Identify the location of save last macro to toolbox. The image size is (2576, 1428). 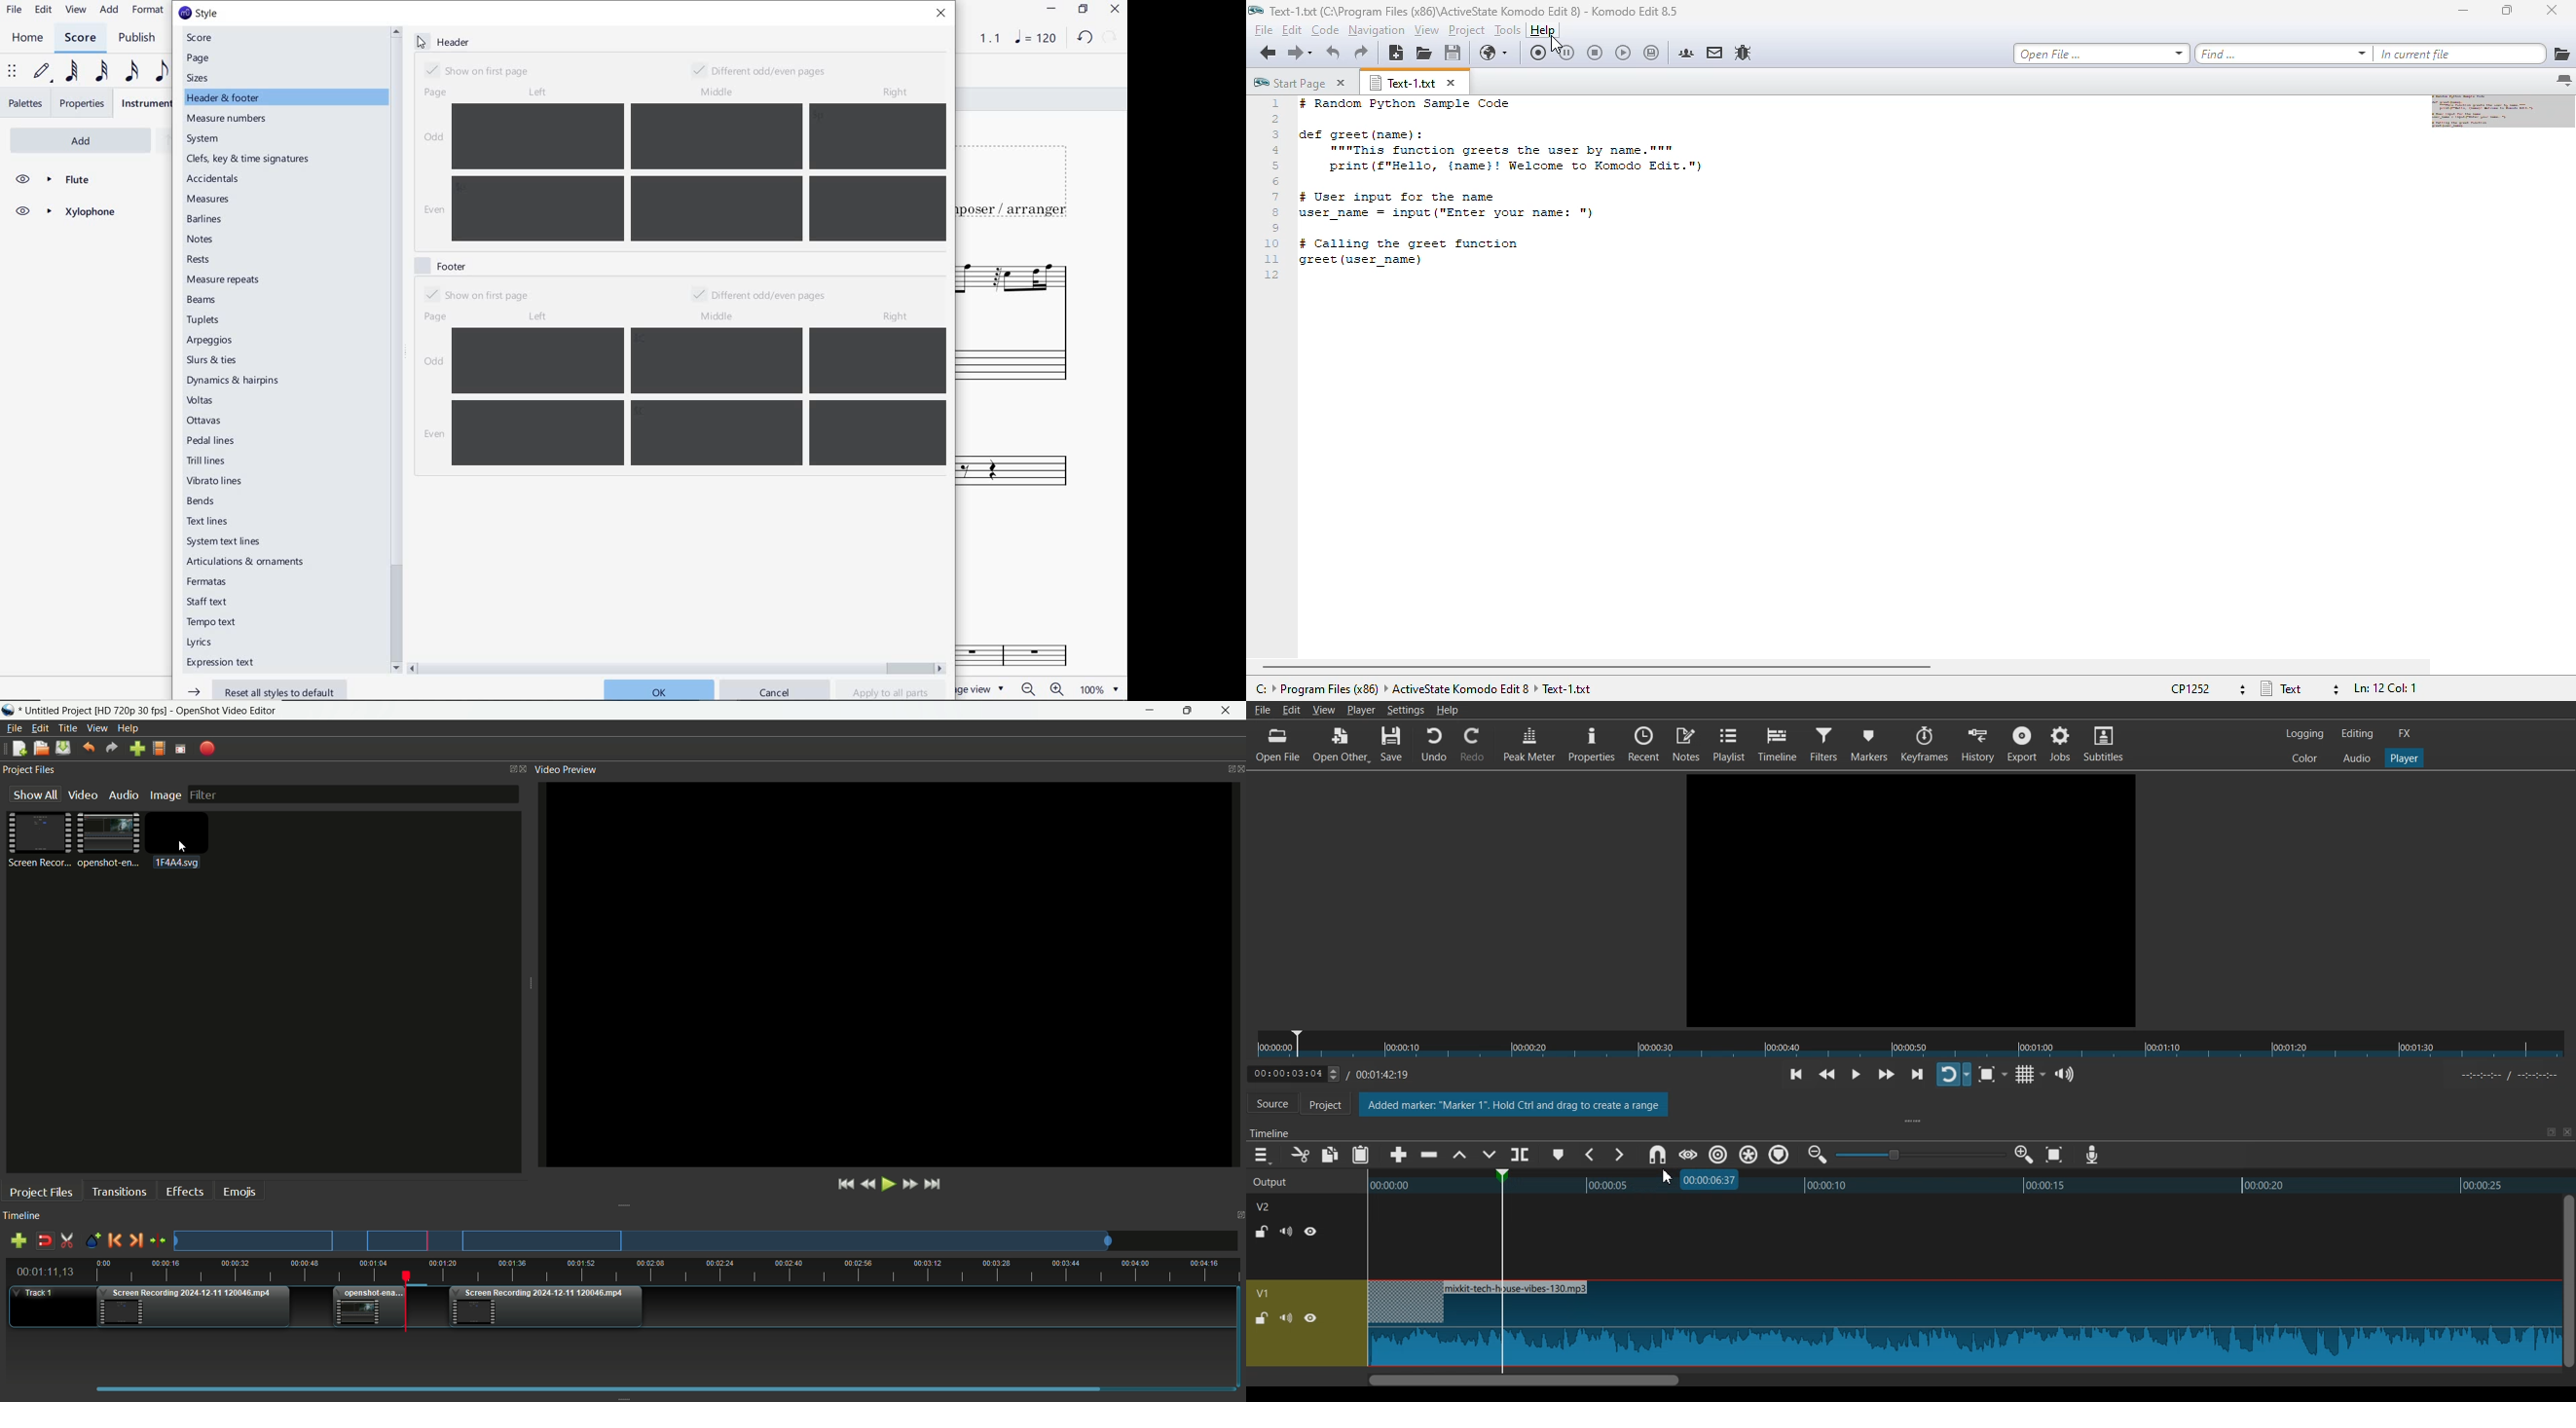
(1651, 53).